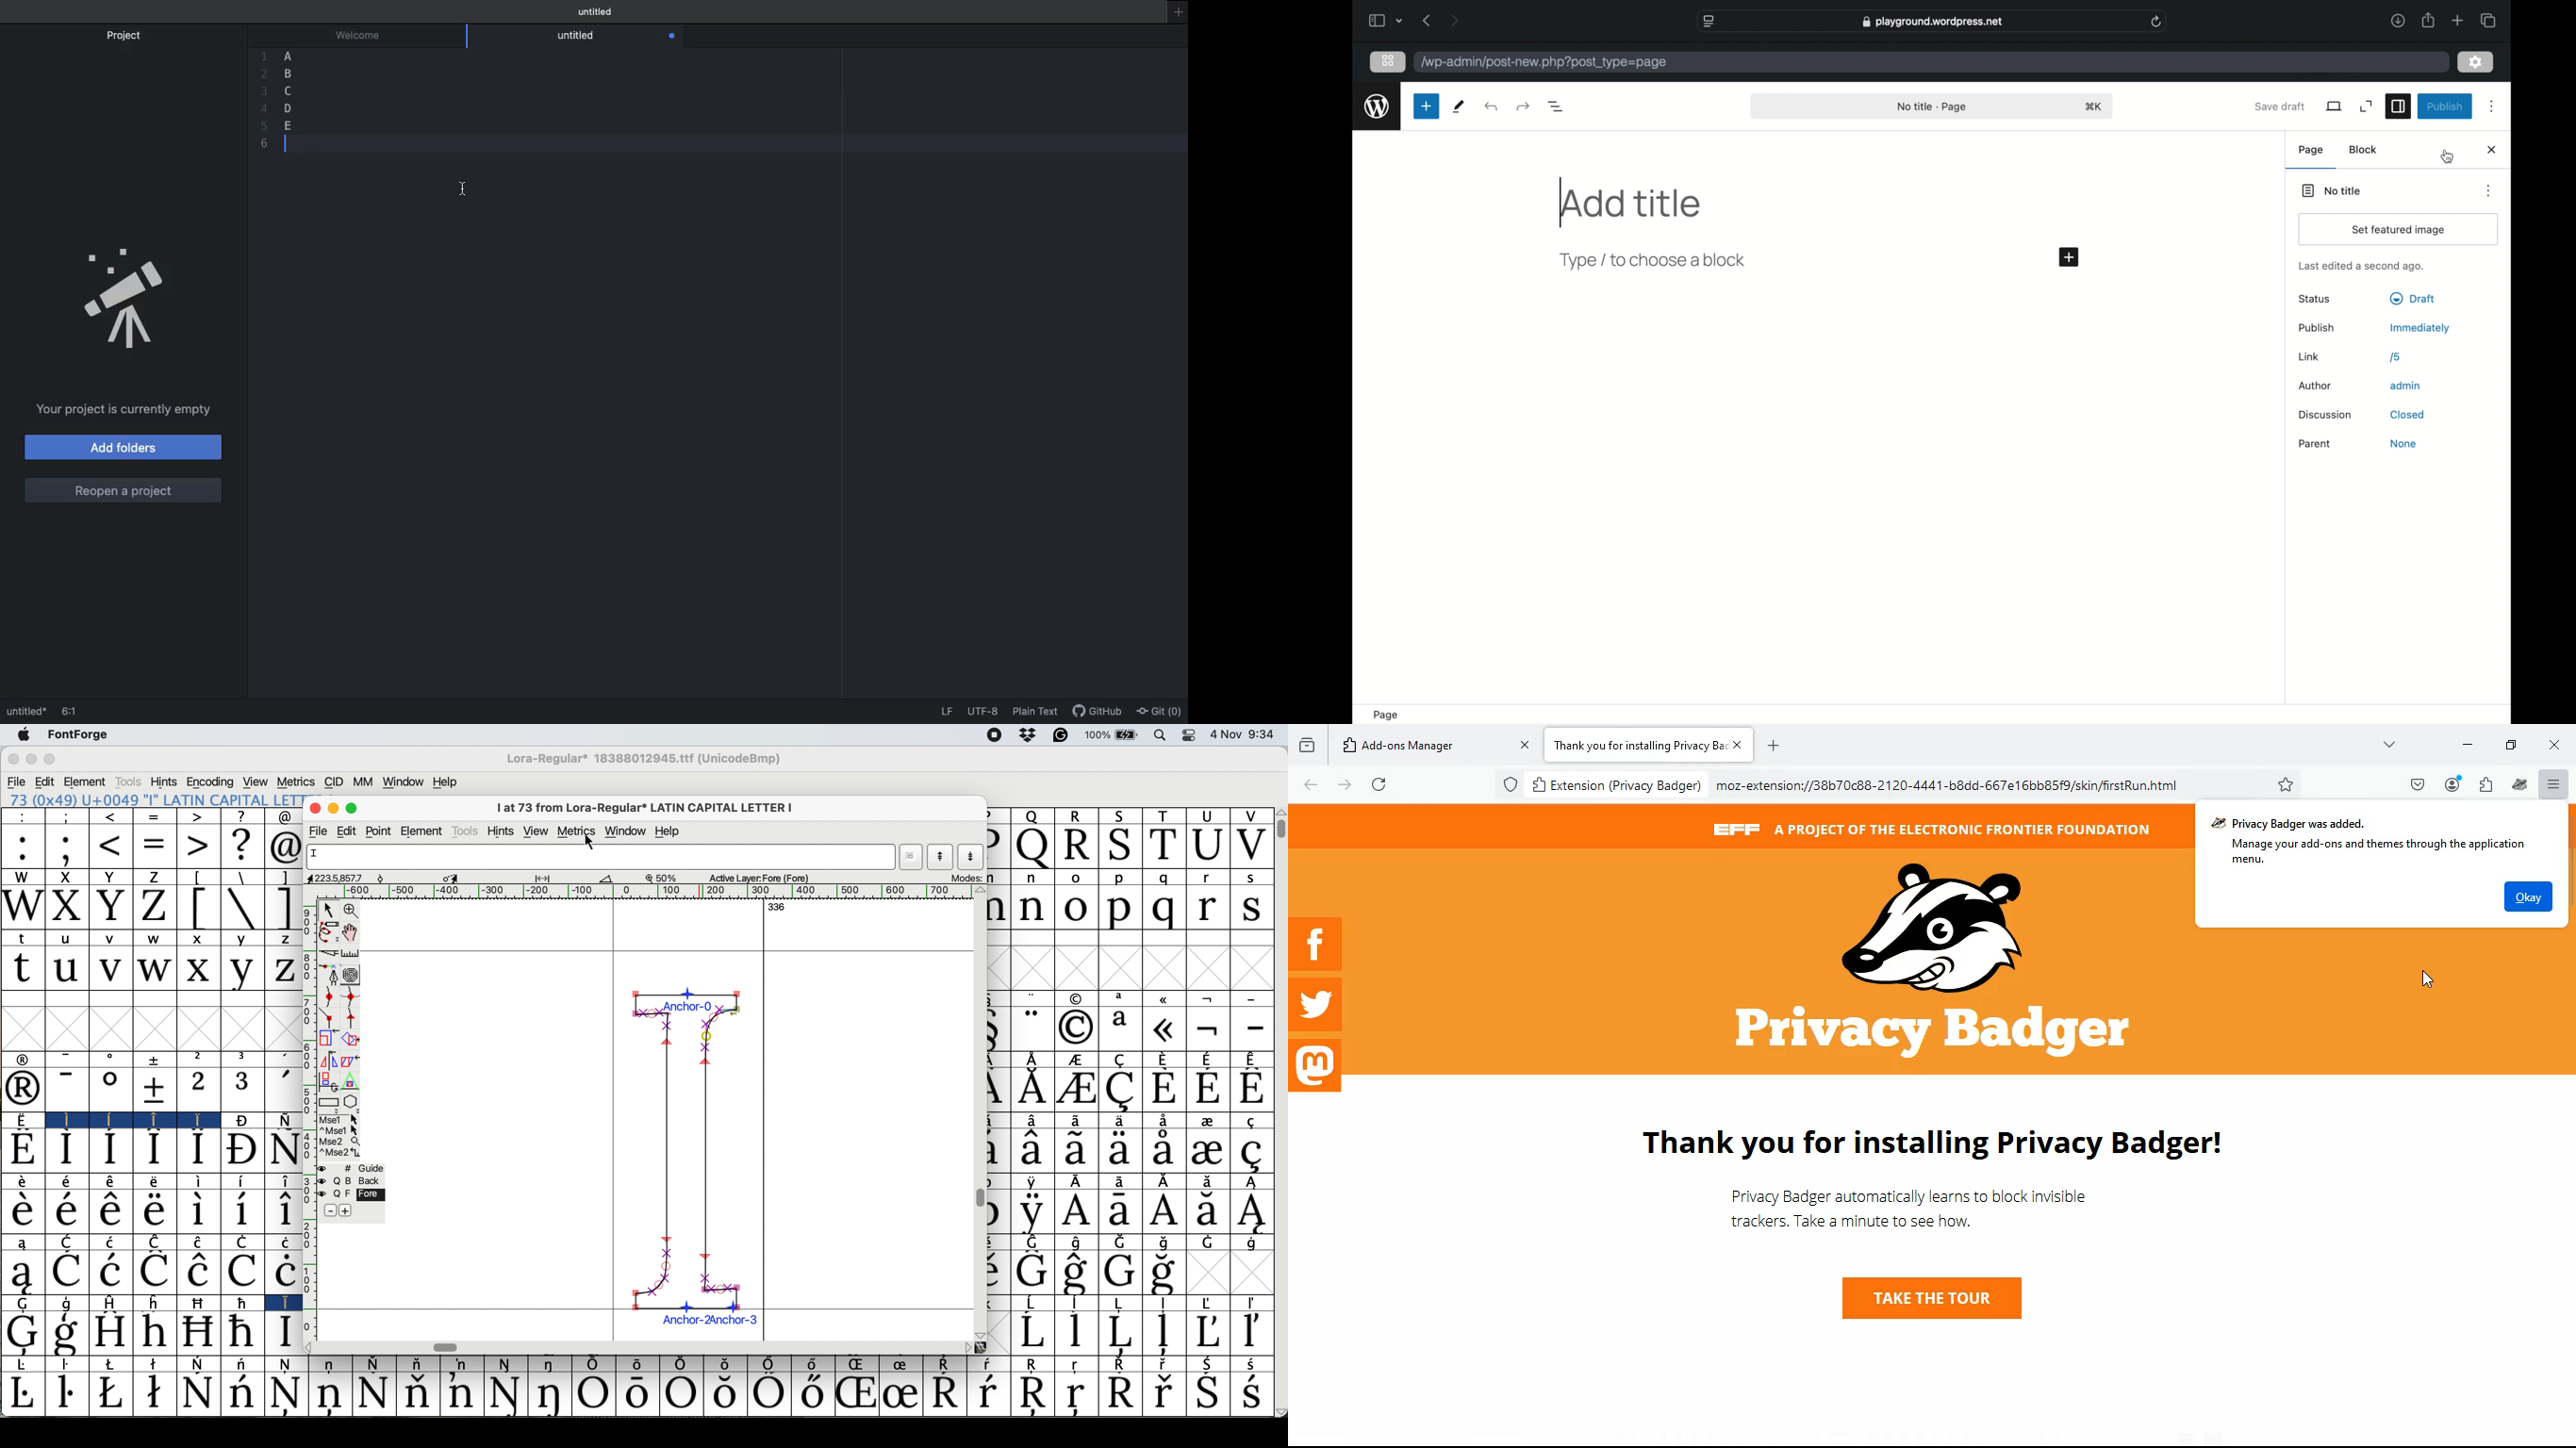 This screenshot has height=1456, width=2576. Describe the element at coordinates (373, 1363) in the screenshot. I see `Symbol` at that location.